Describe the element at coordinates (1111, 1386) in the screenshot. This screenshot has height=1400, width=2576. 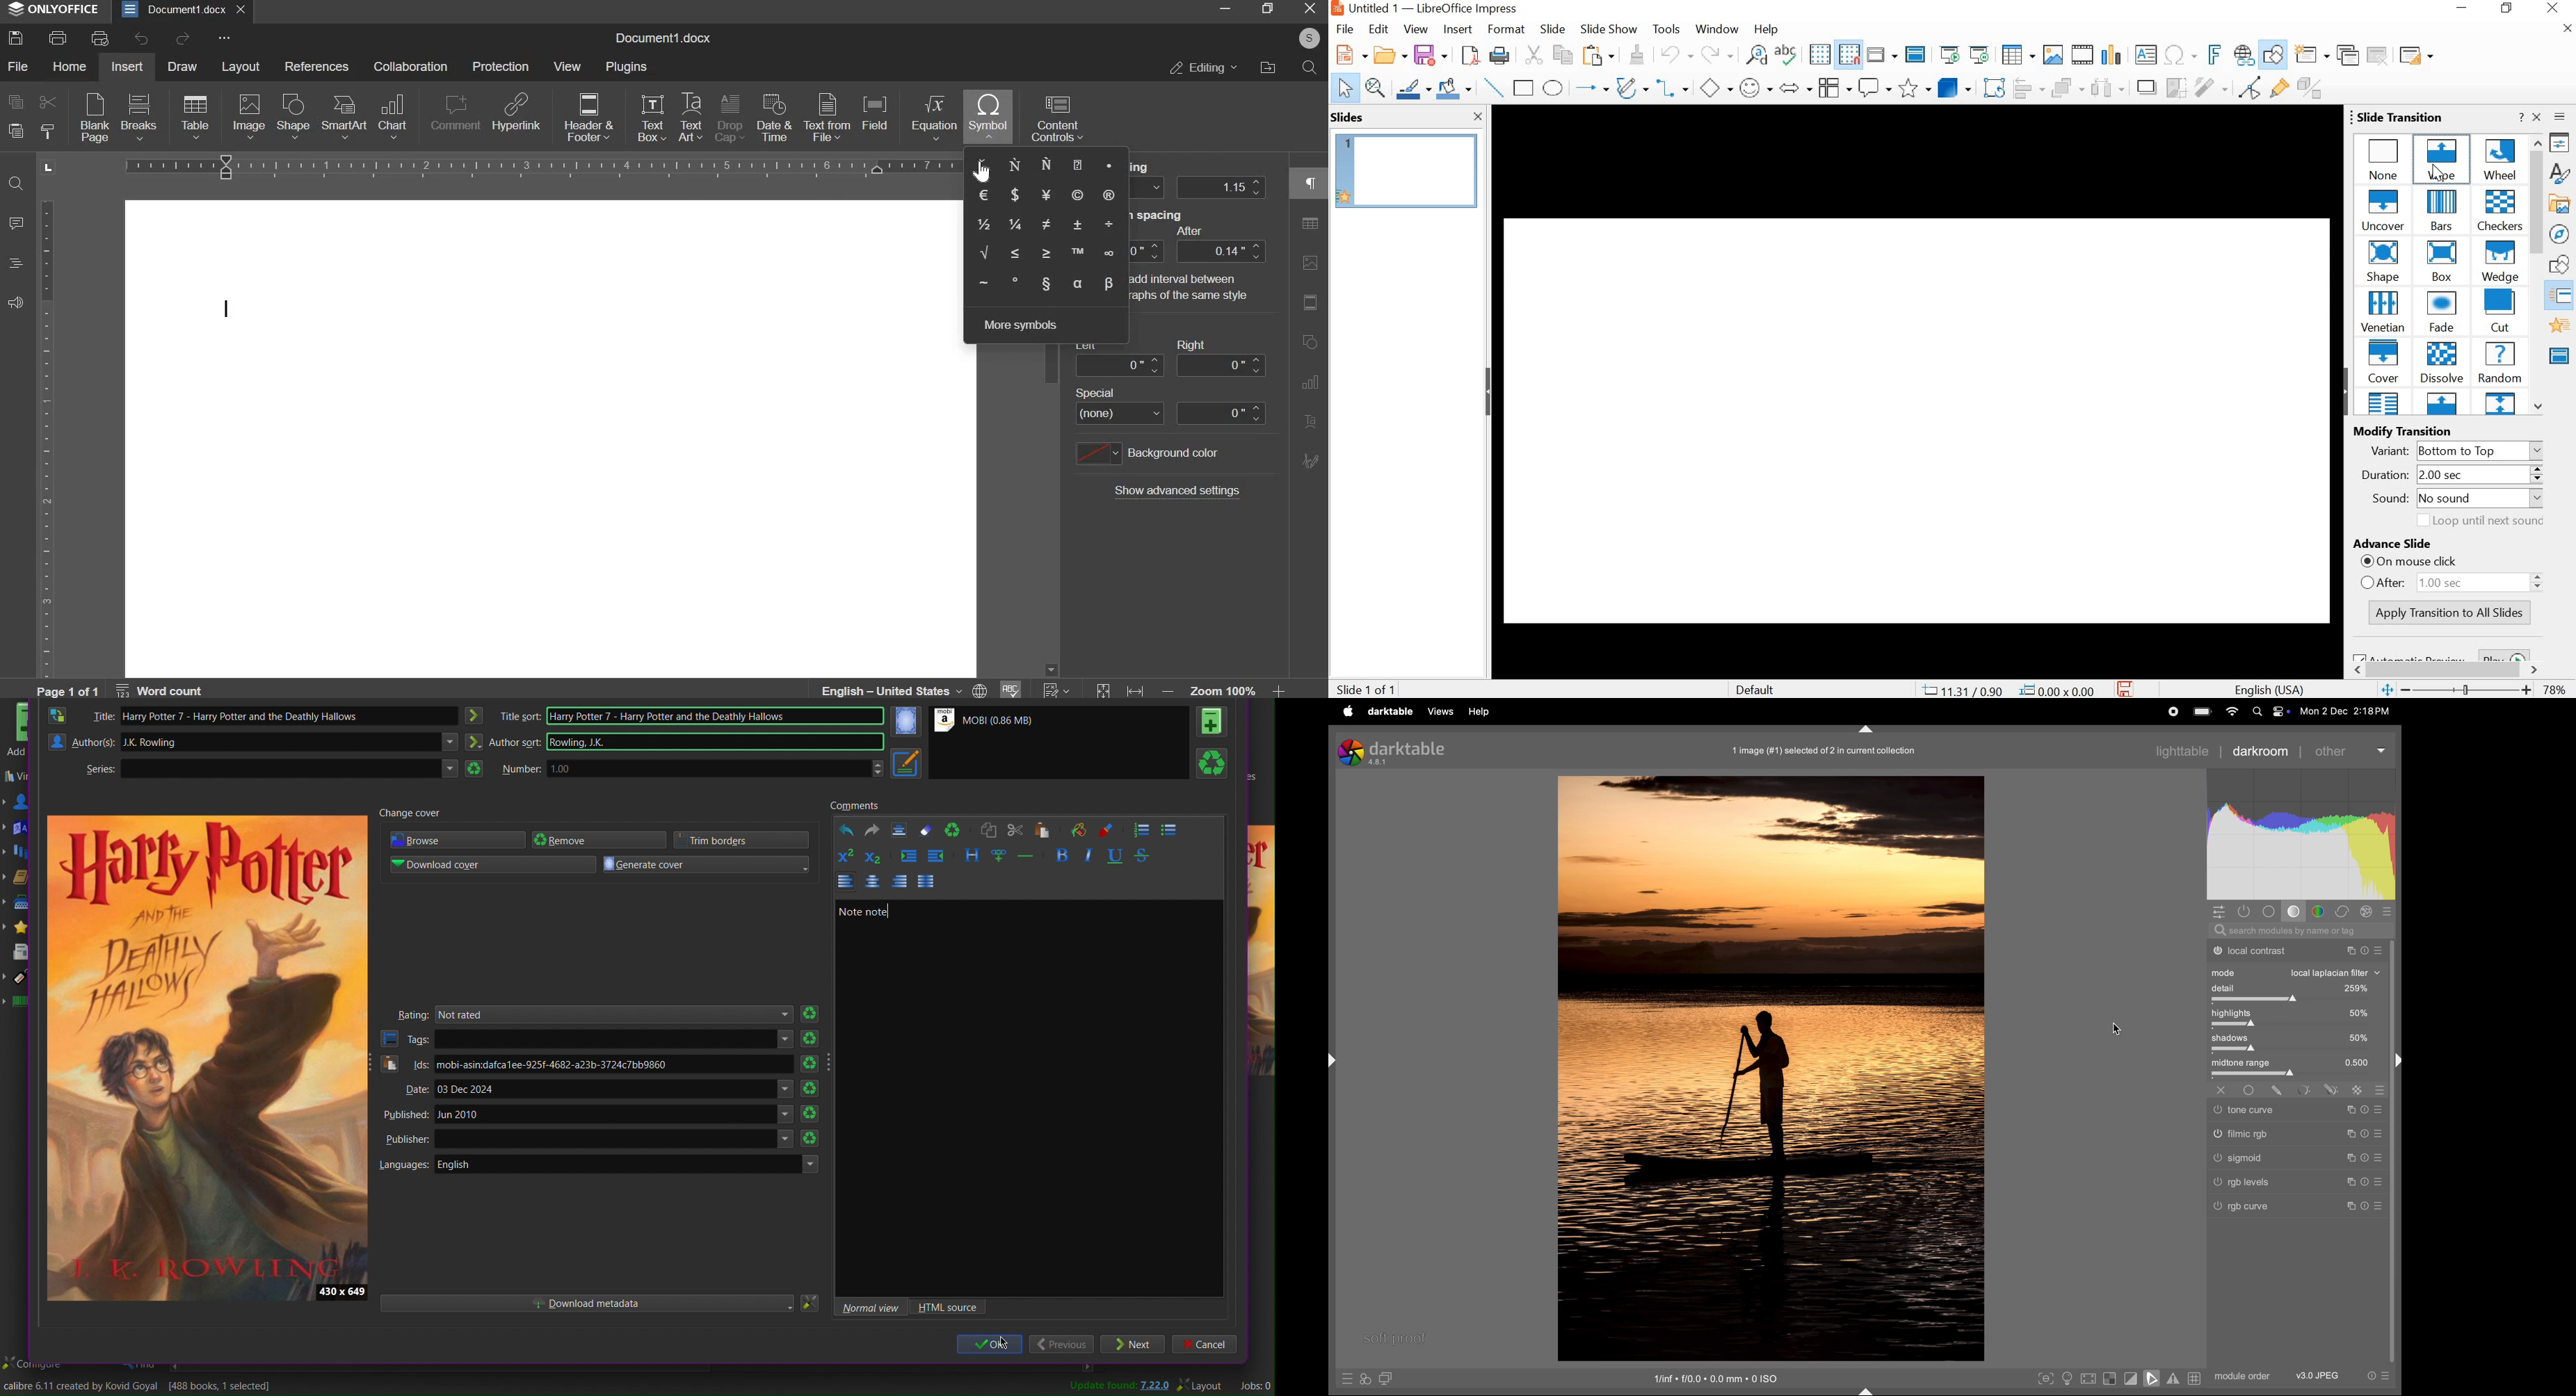
I see `Update` at that location.